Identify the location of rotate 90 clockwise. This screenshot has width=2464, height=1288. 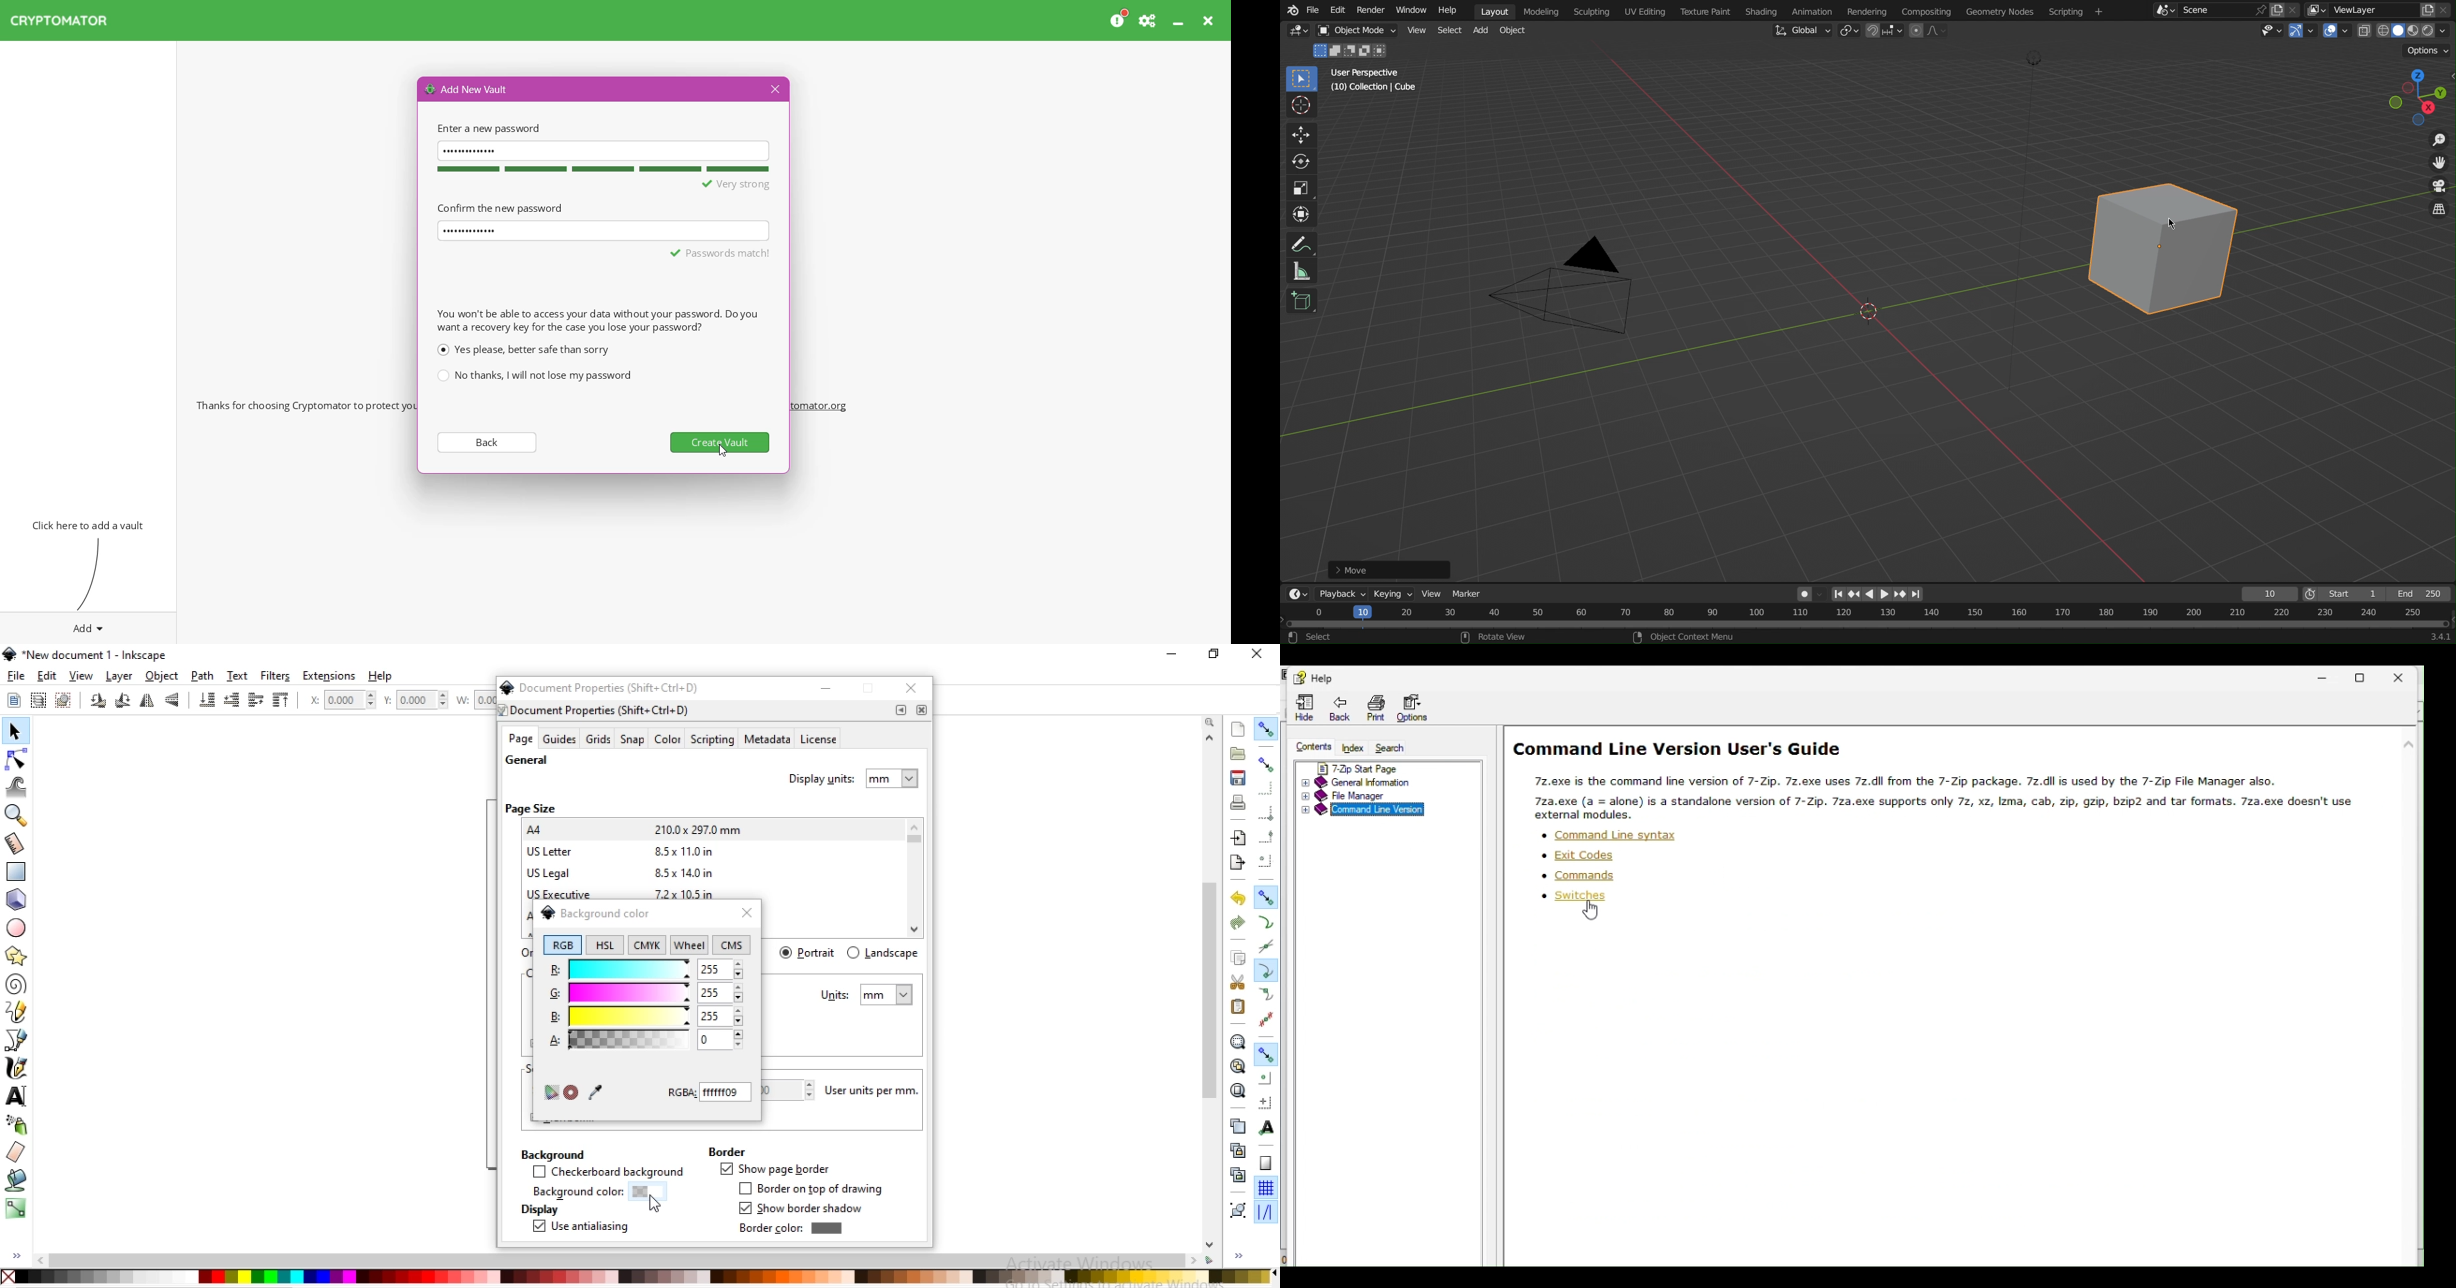
(99, 702).